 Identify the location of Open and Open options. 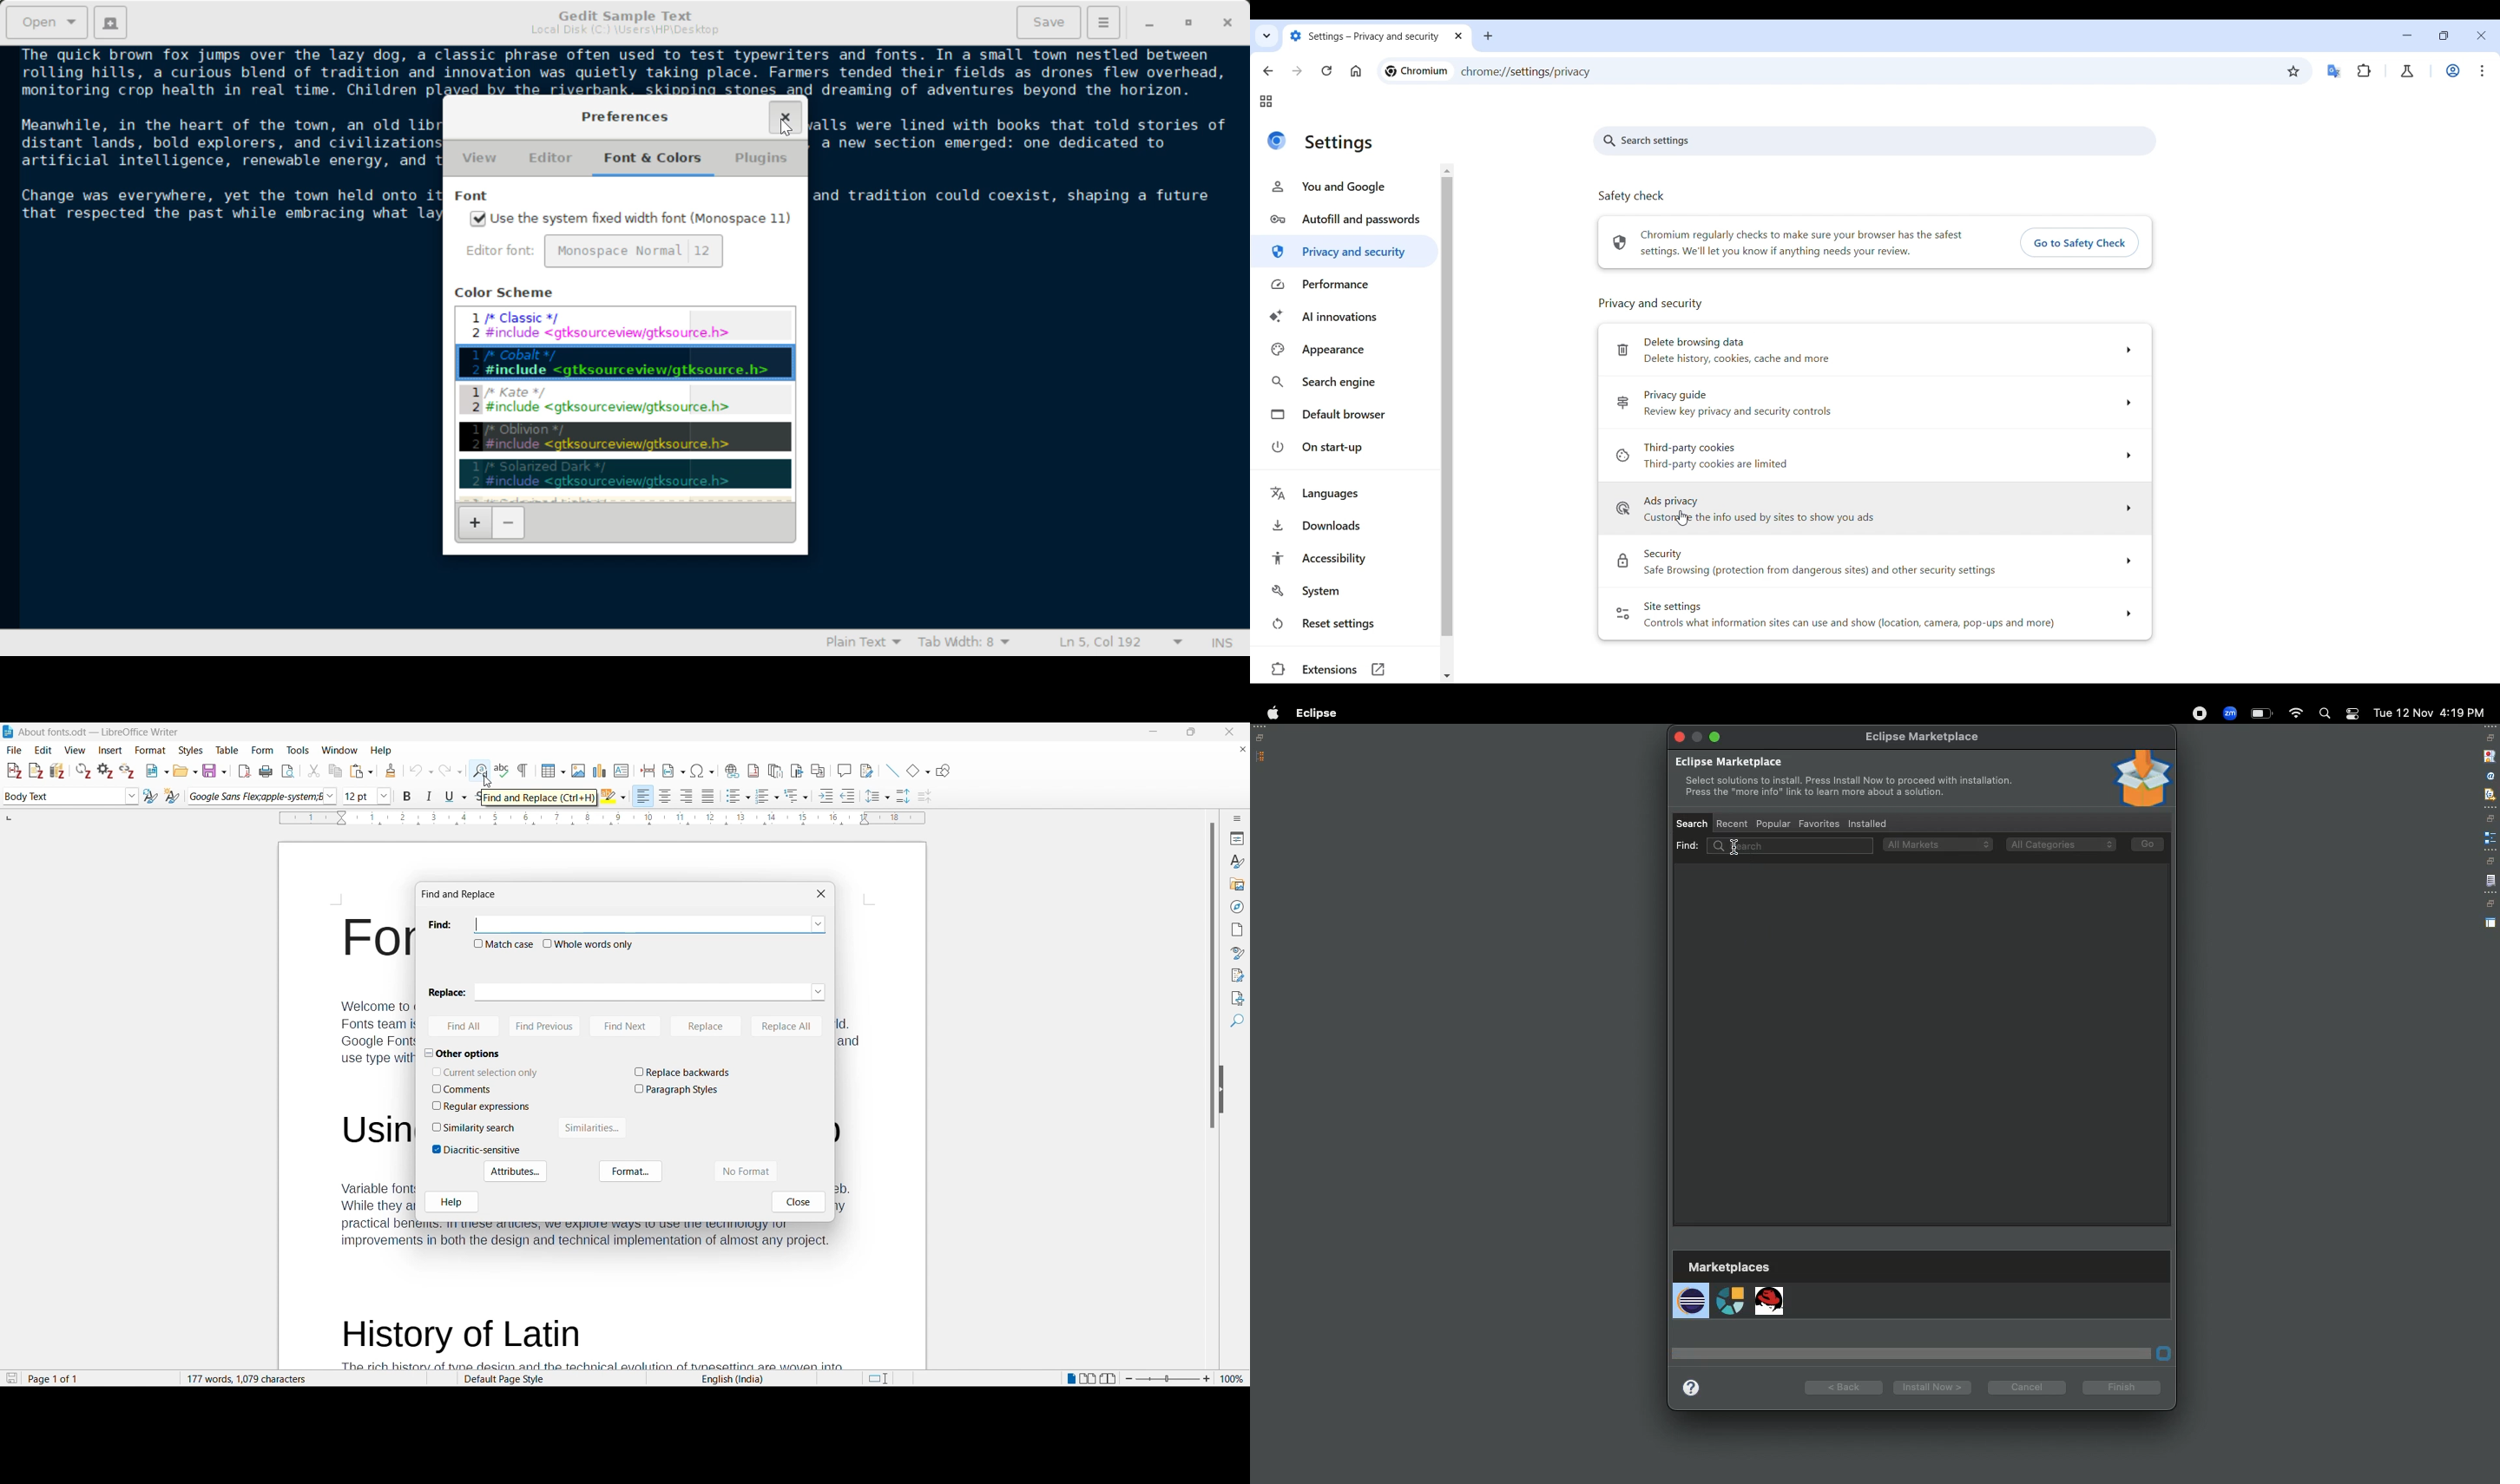
(186, 771).